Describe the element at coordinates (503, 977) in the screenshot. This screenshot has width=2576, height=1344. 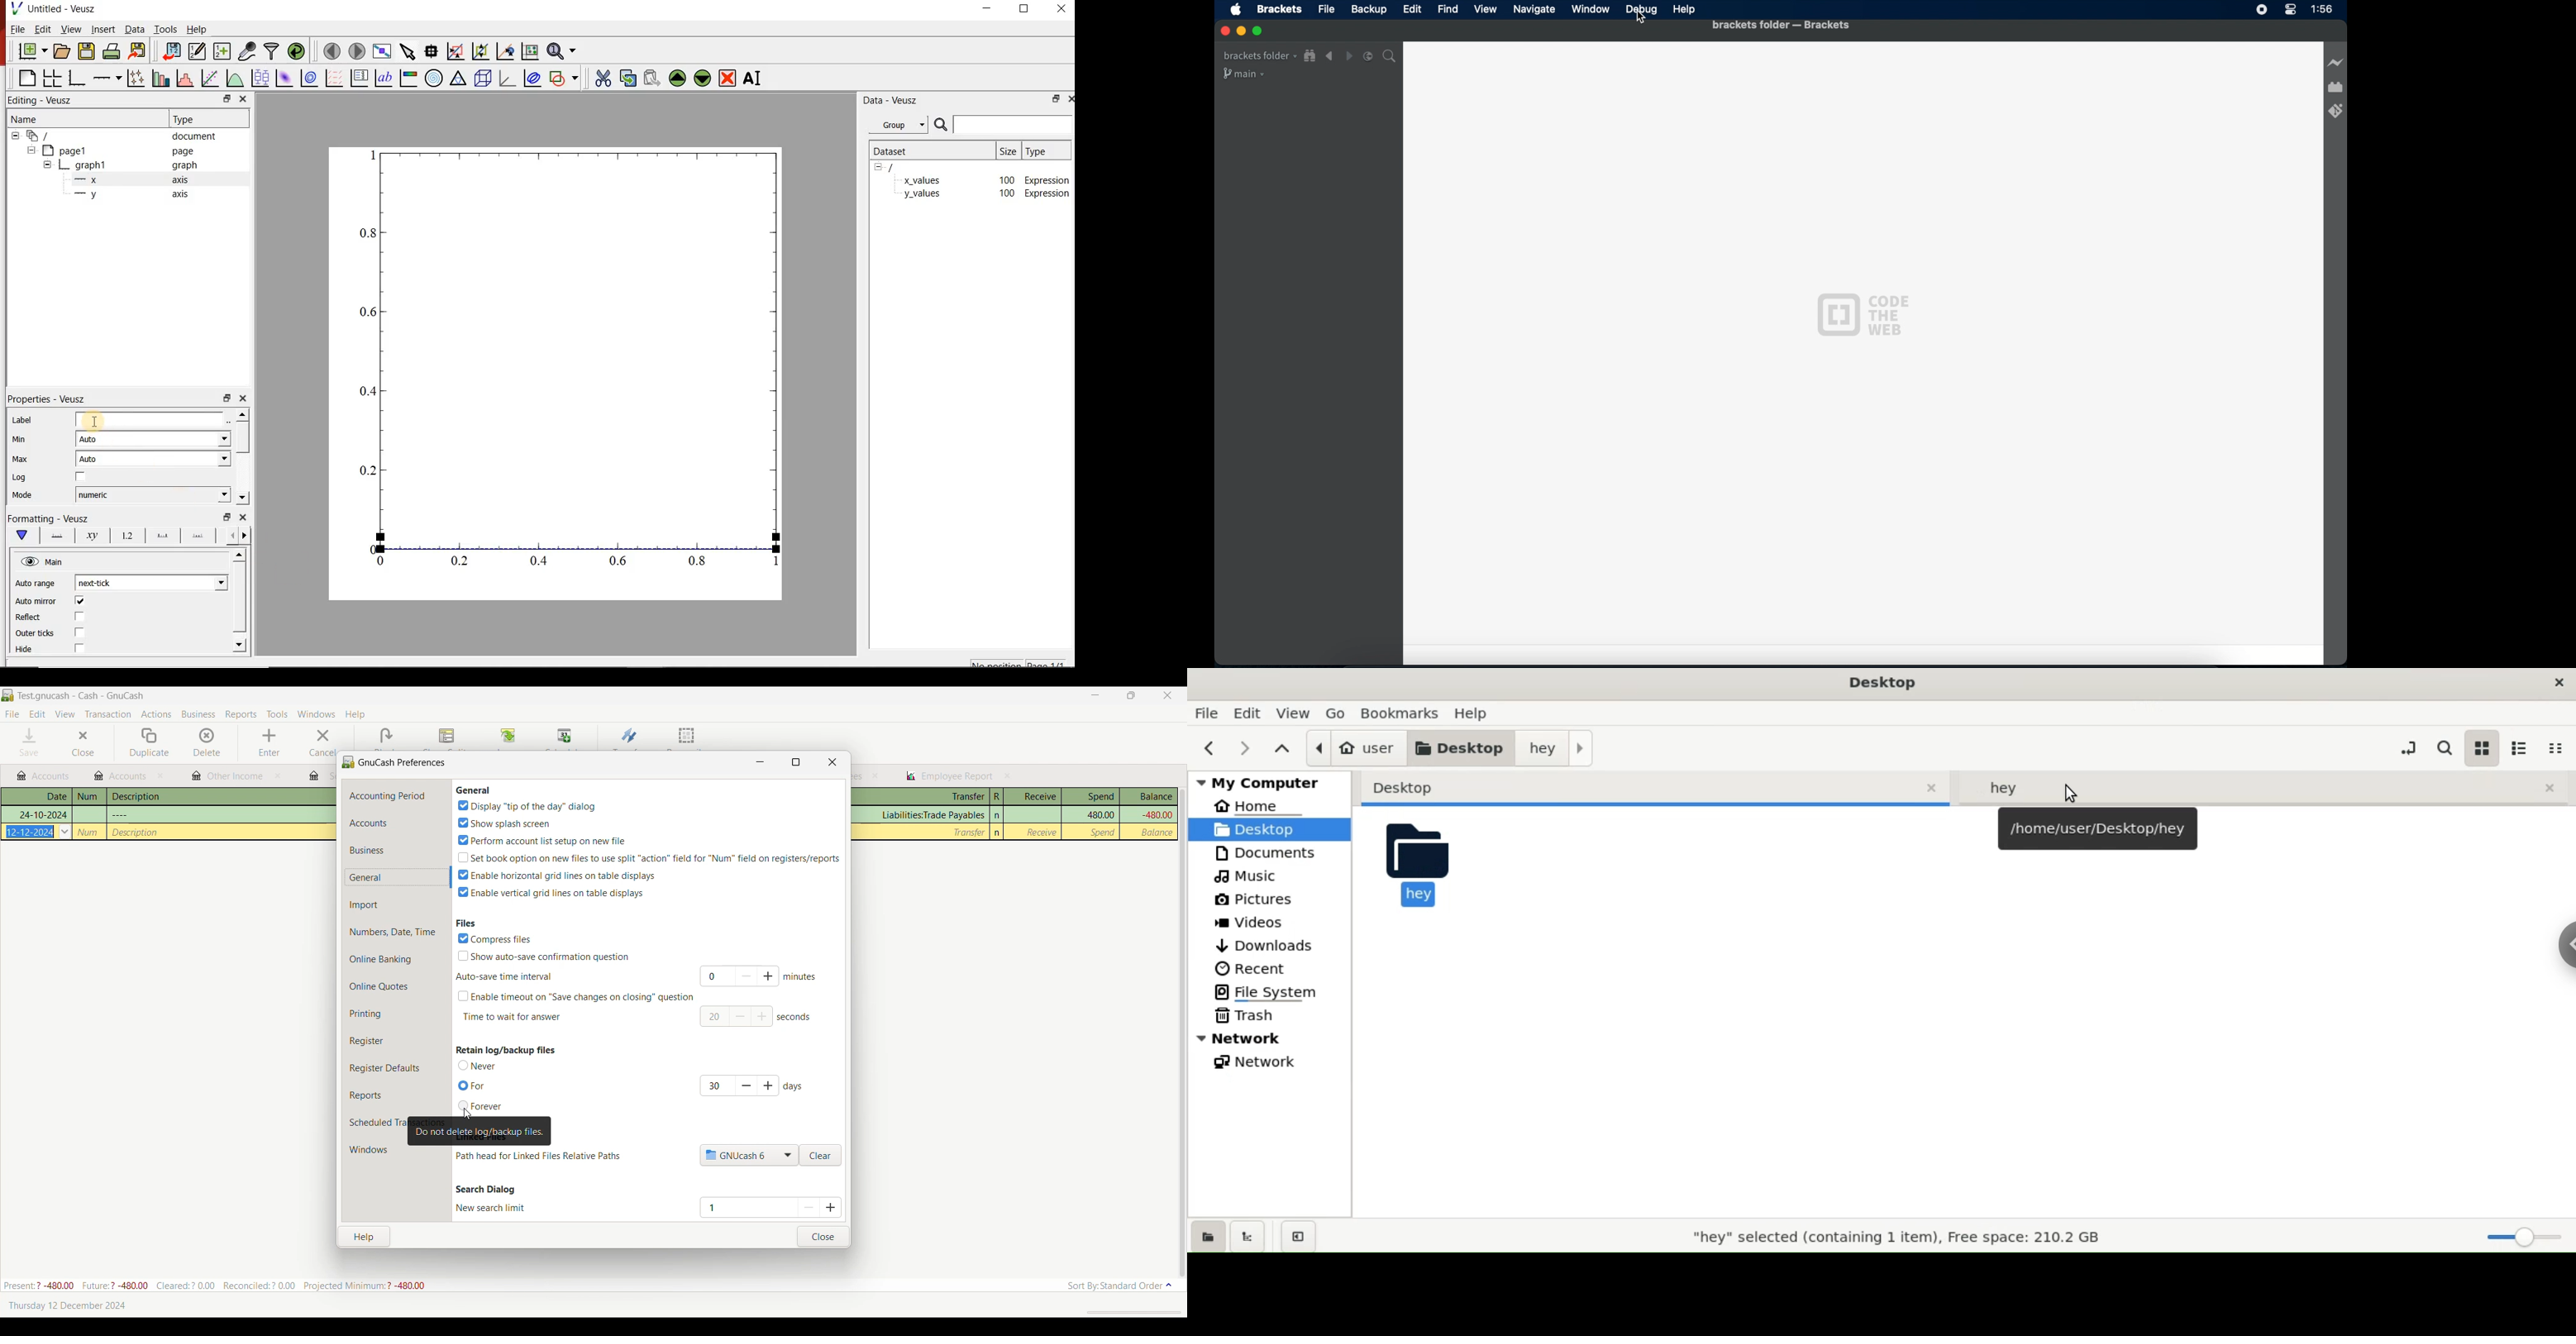
I see `Section sub-title` at that location.